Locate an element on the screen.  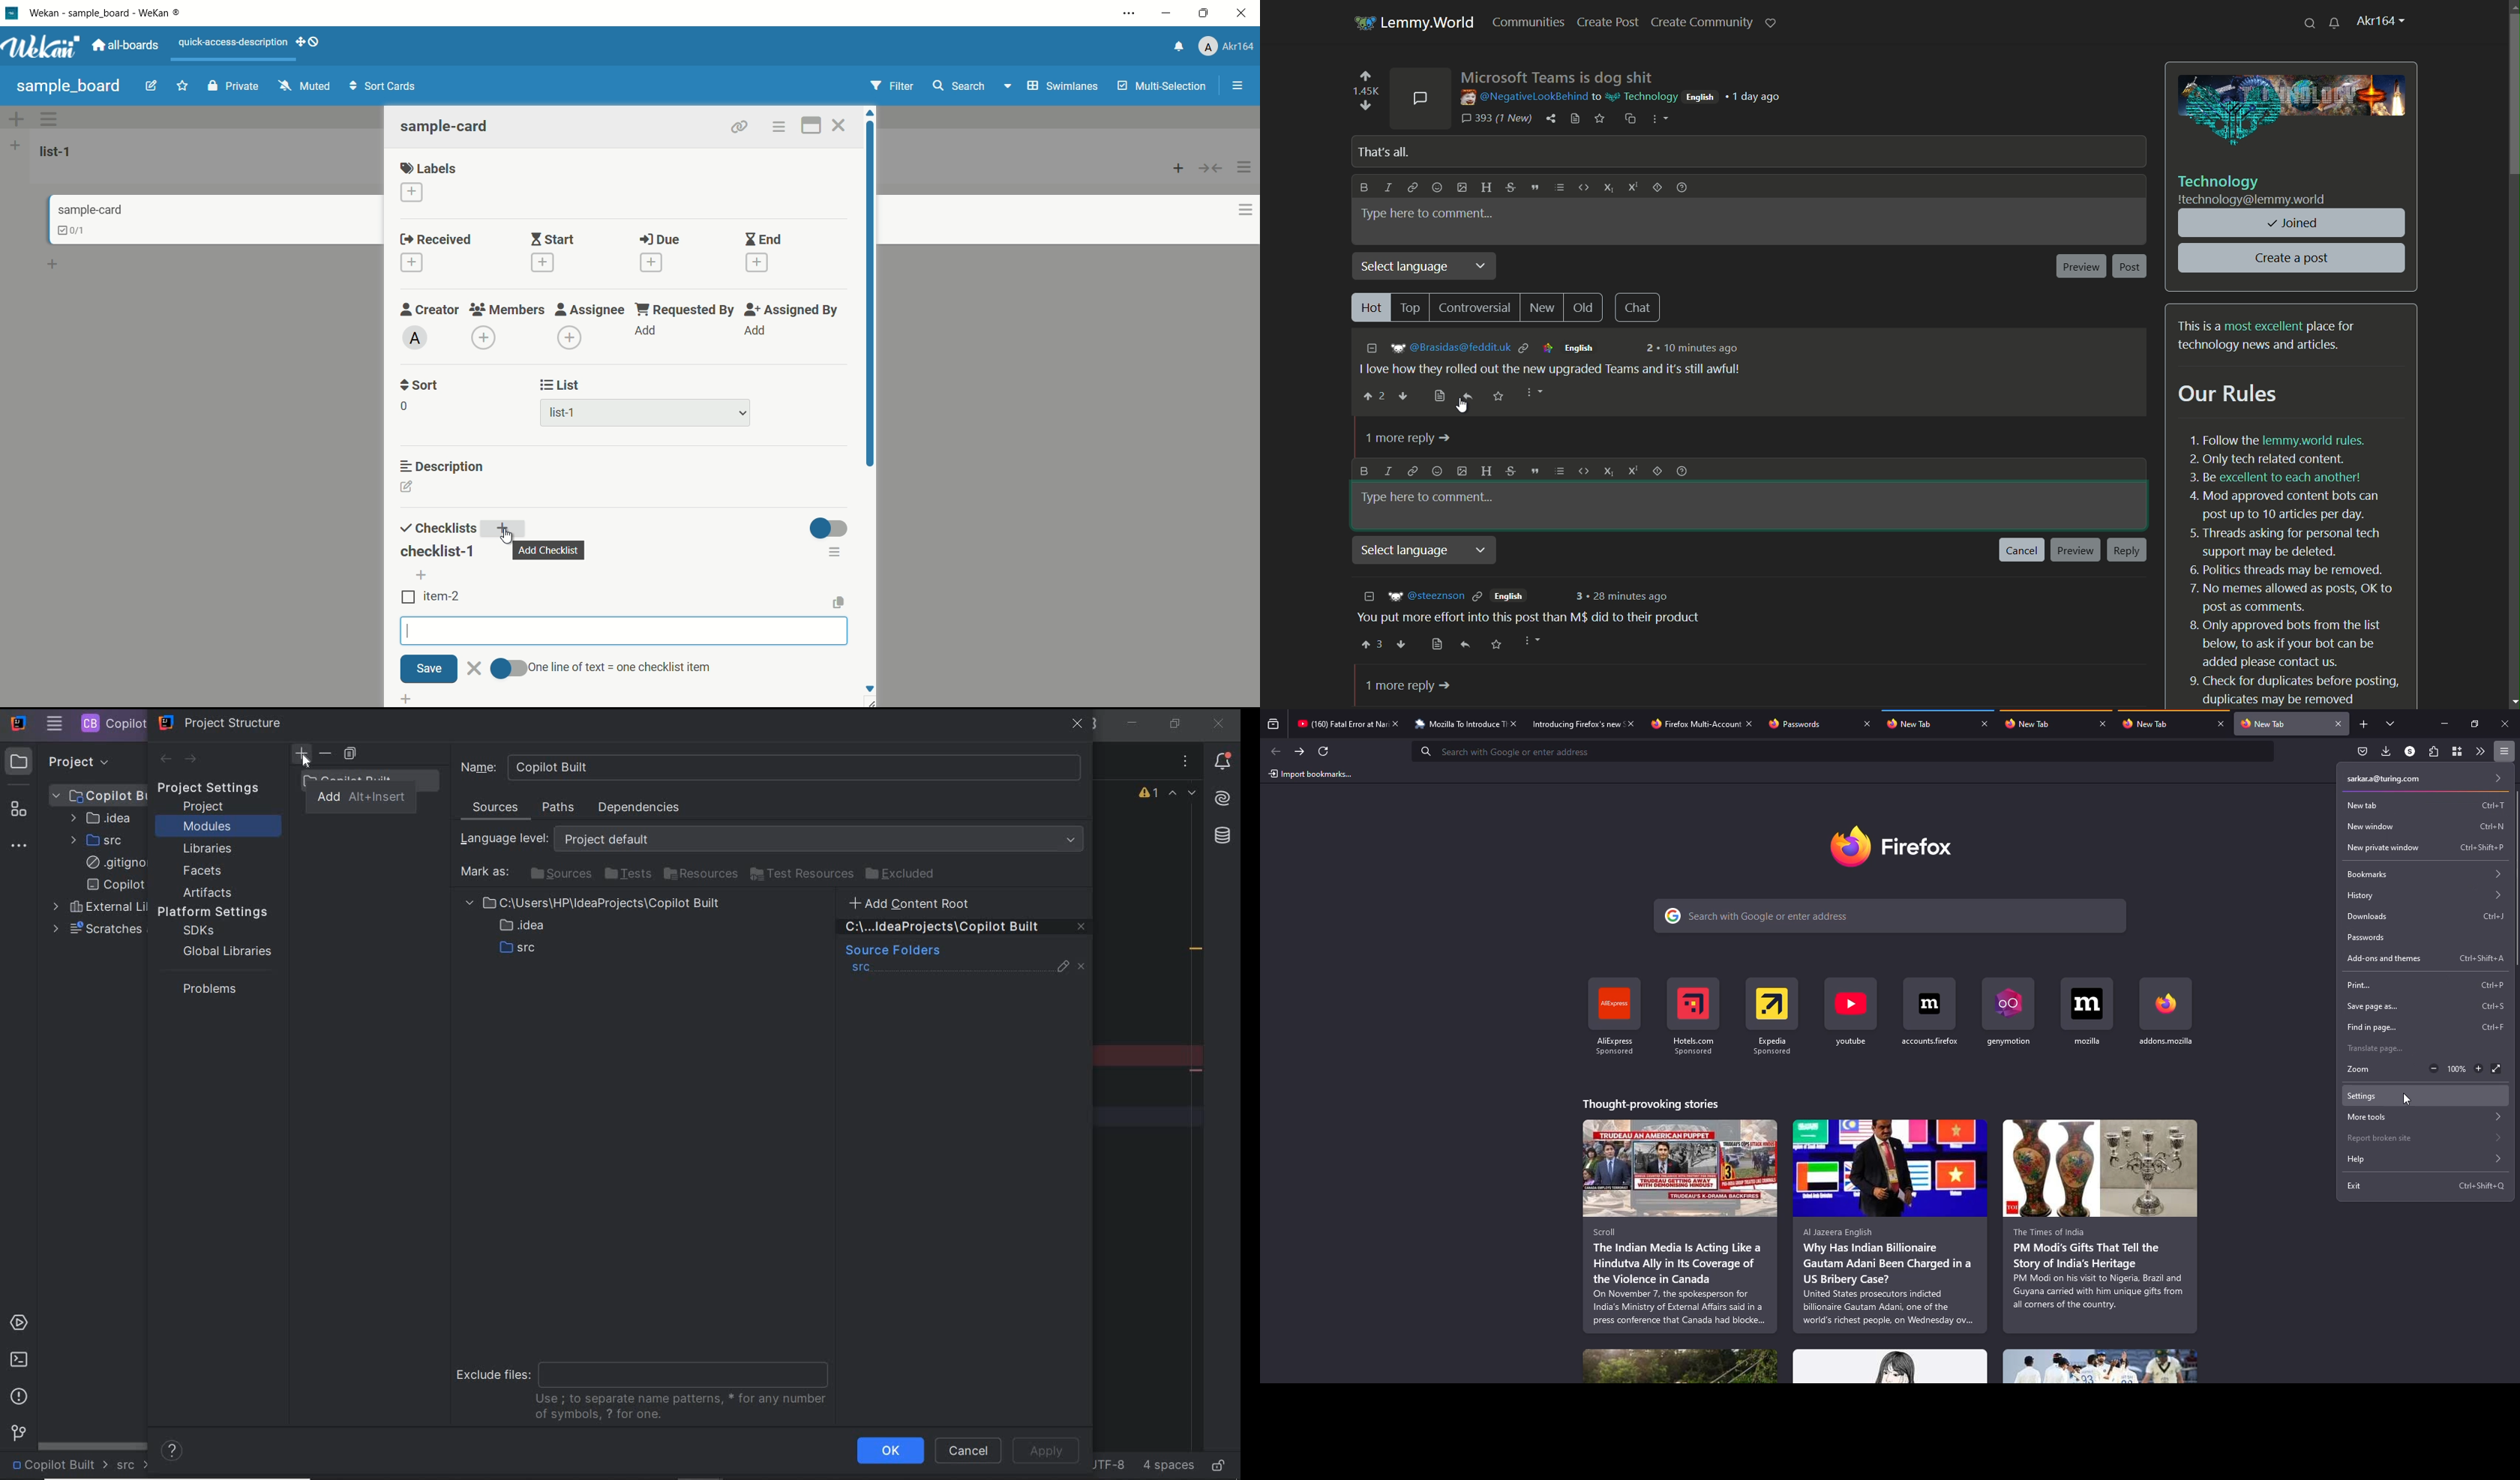
tab is located at coordinates (1576, 724).